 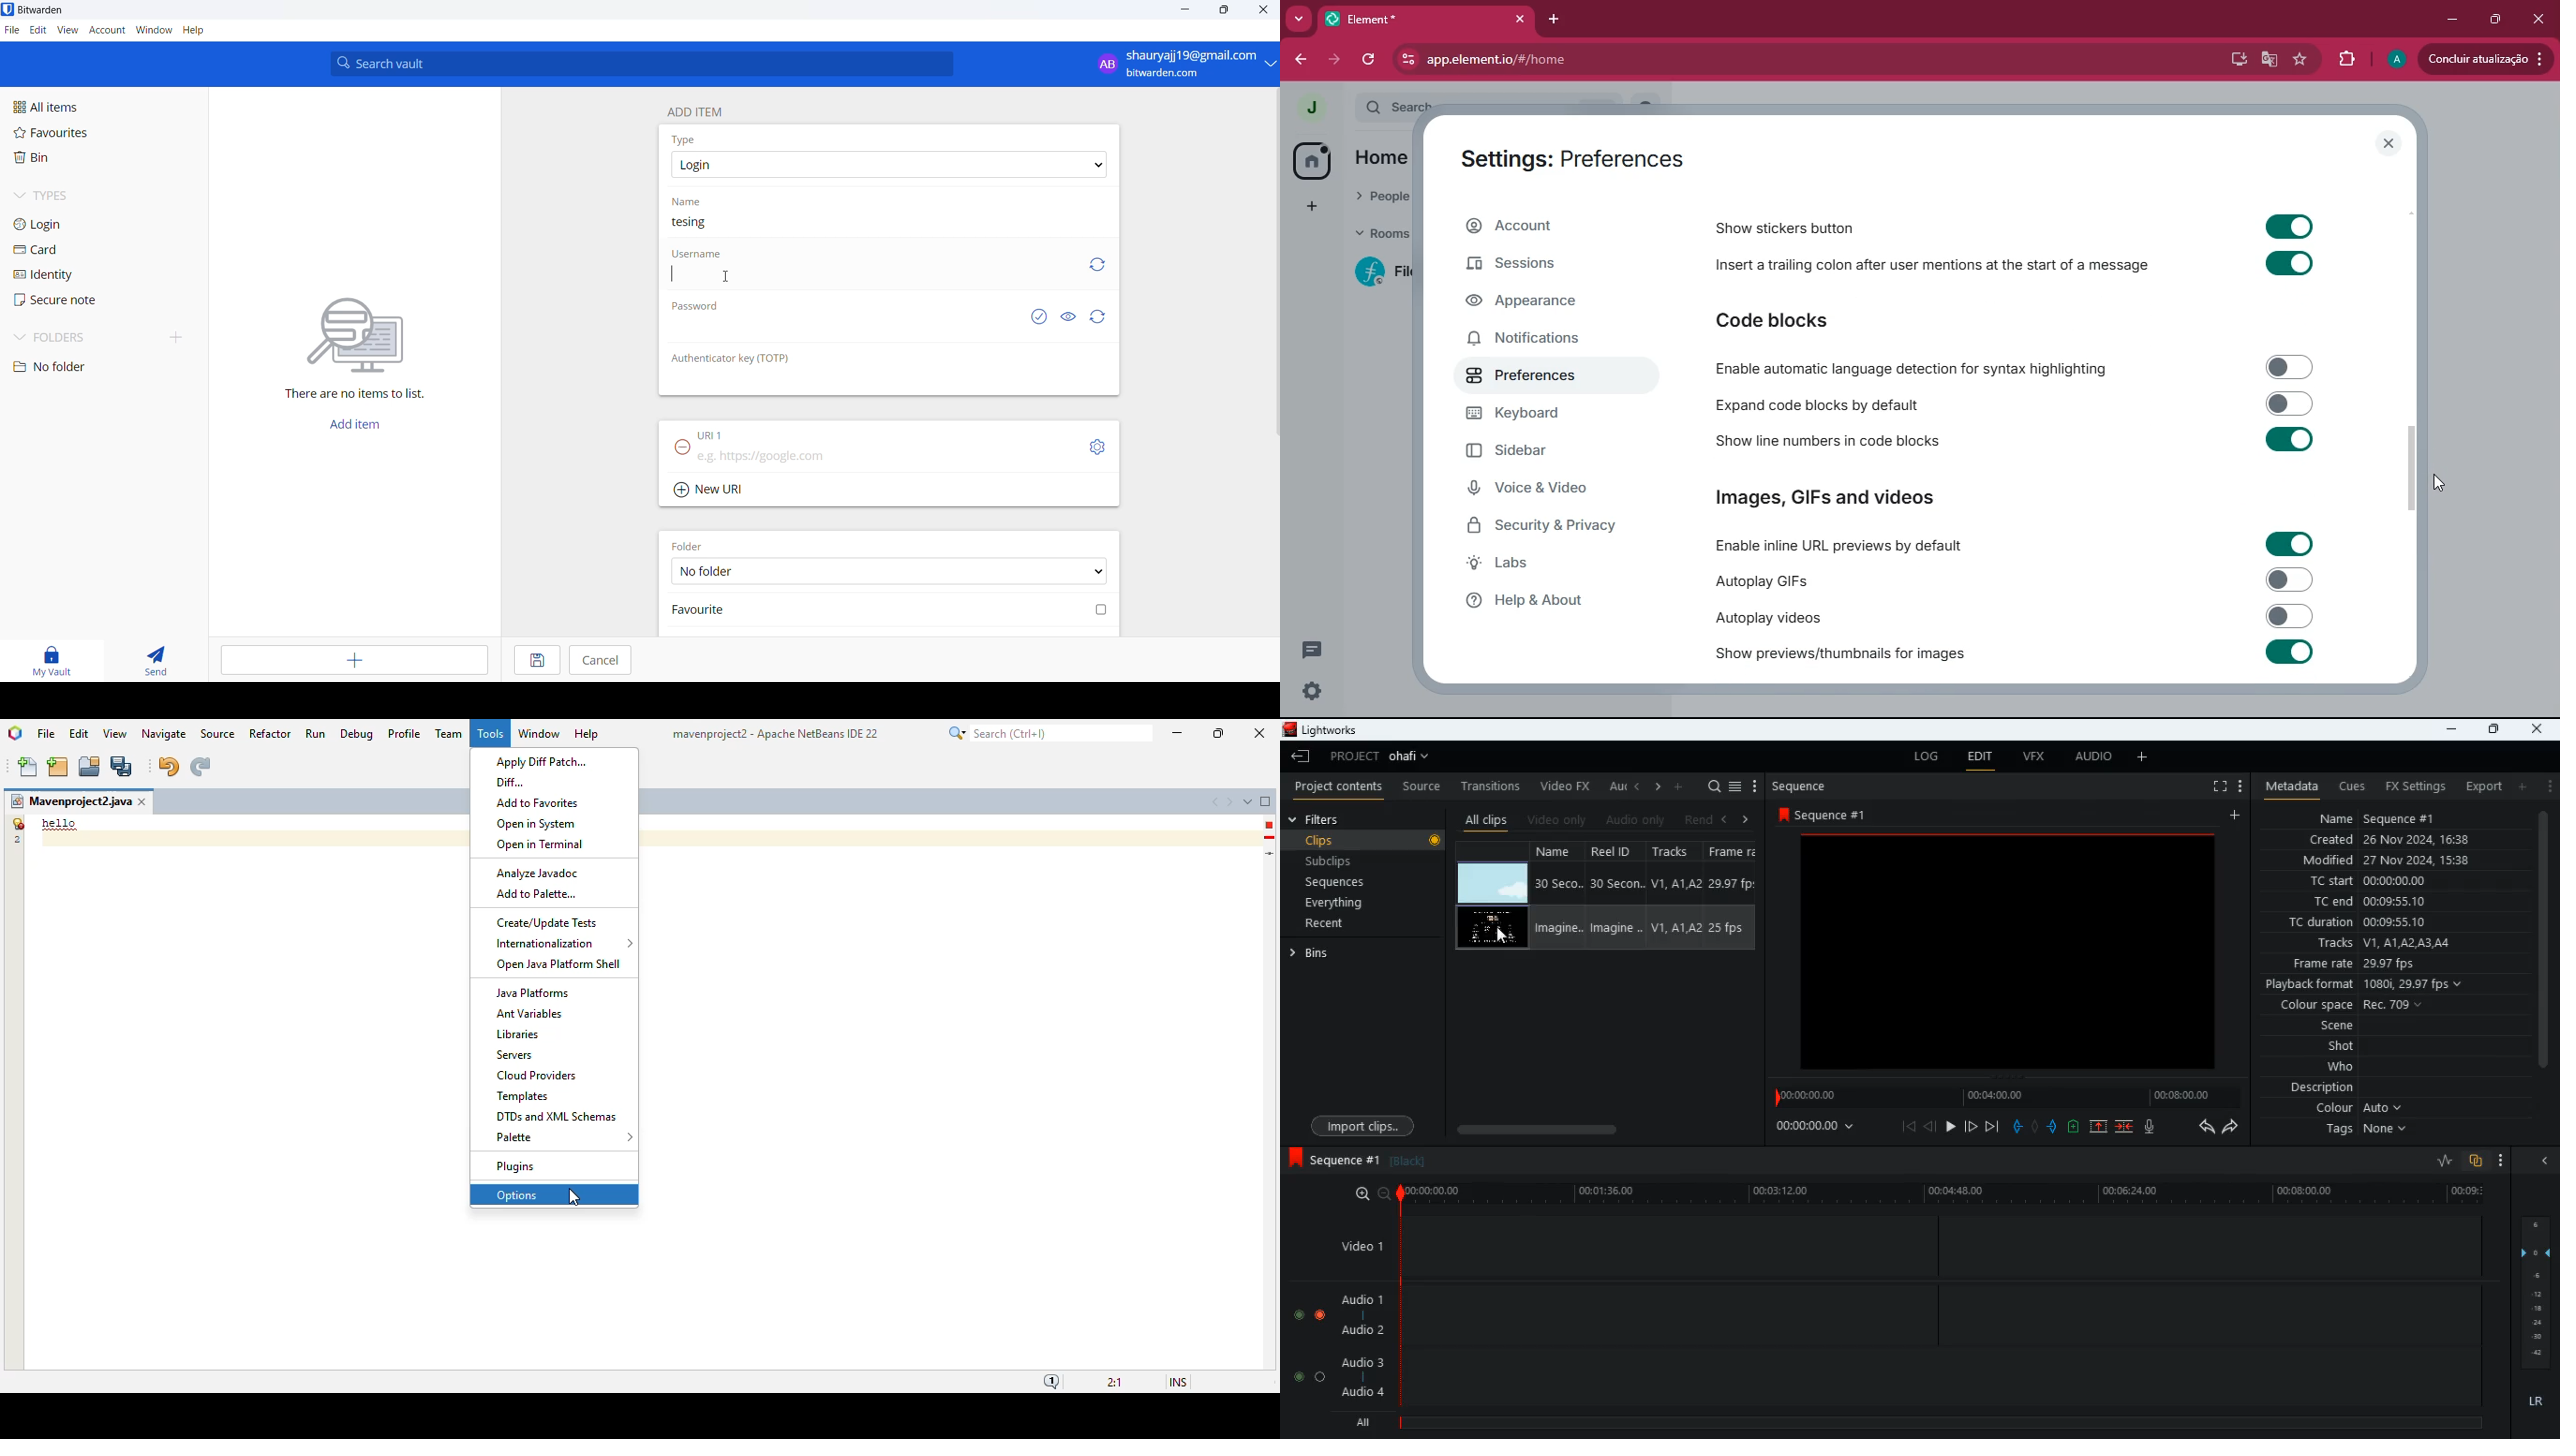 I want to click on cancel, so click(x=600, y=661).